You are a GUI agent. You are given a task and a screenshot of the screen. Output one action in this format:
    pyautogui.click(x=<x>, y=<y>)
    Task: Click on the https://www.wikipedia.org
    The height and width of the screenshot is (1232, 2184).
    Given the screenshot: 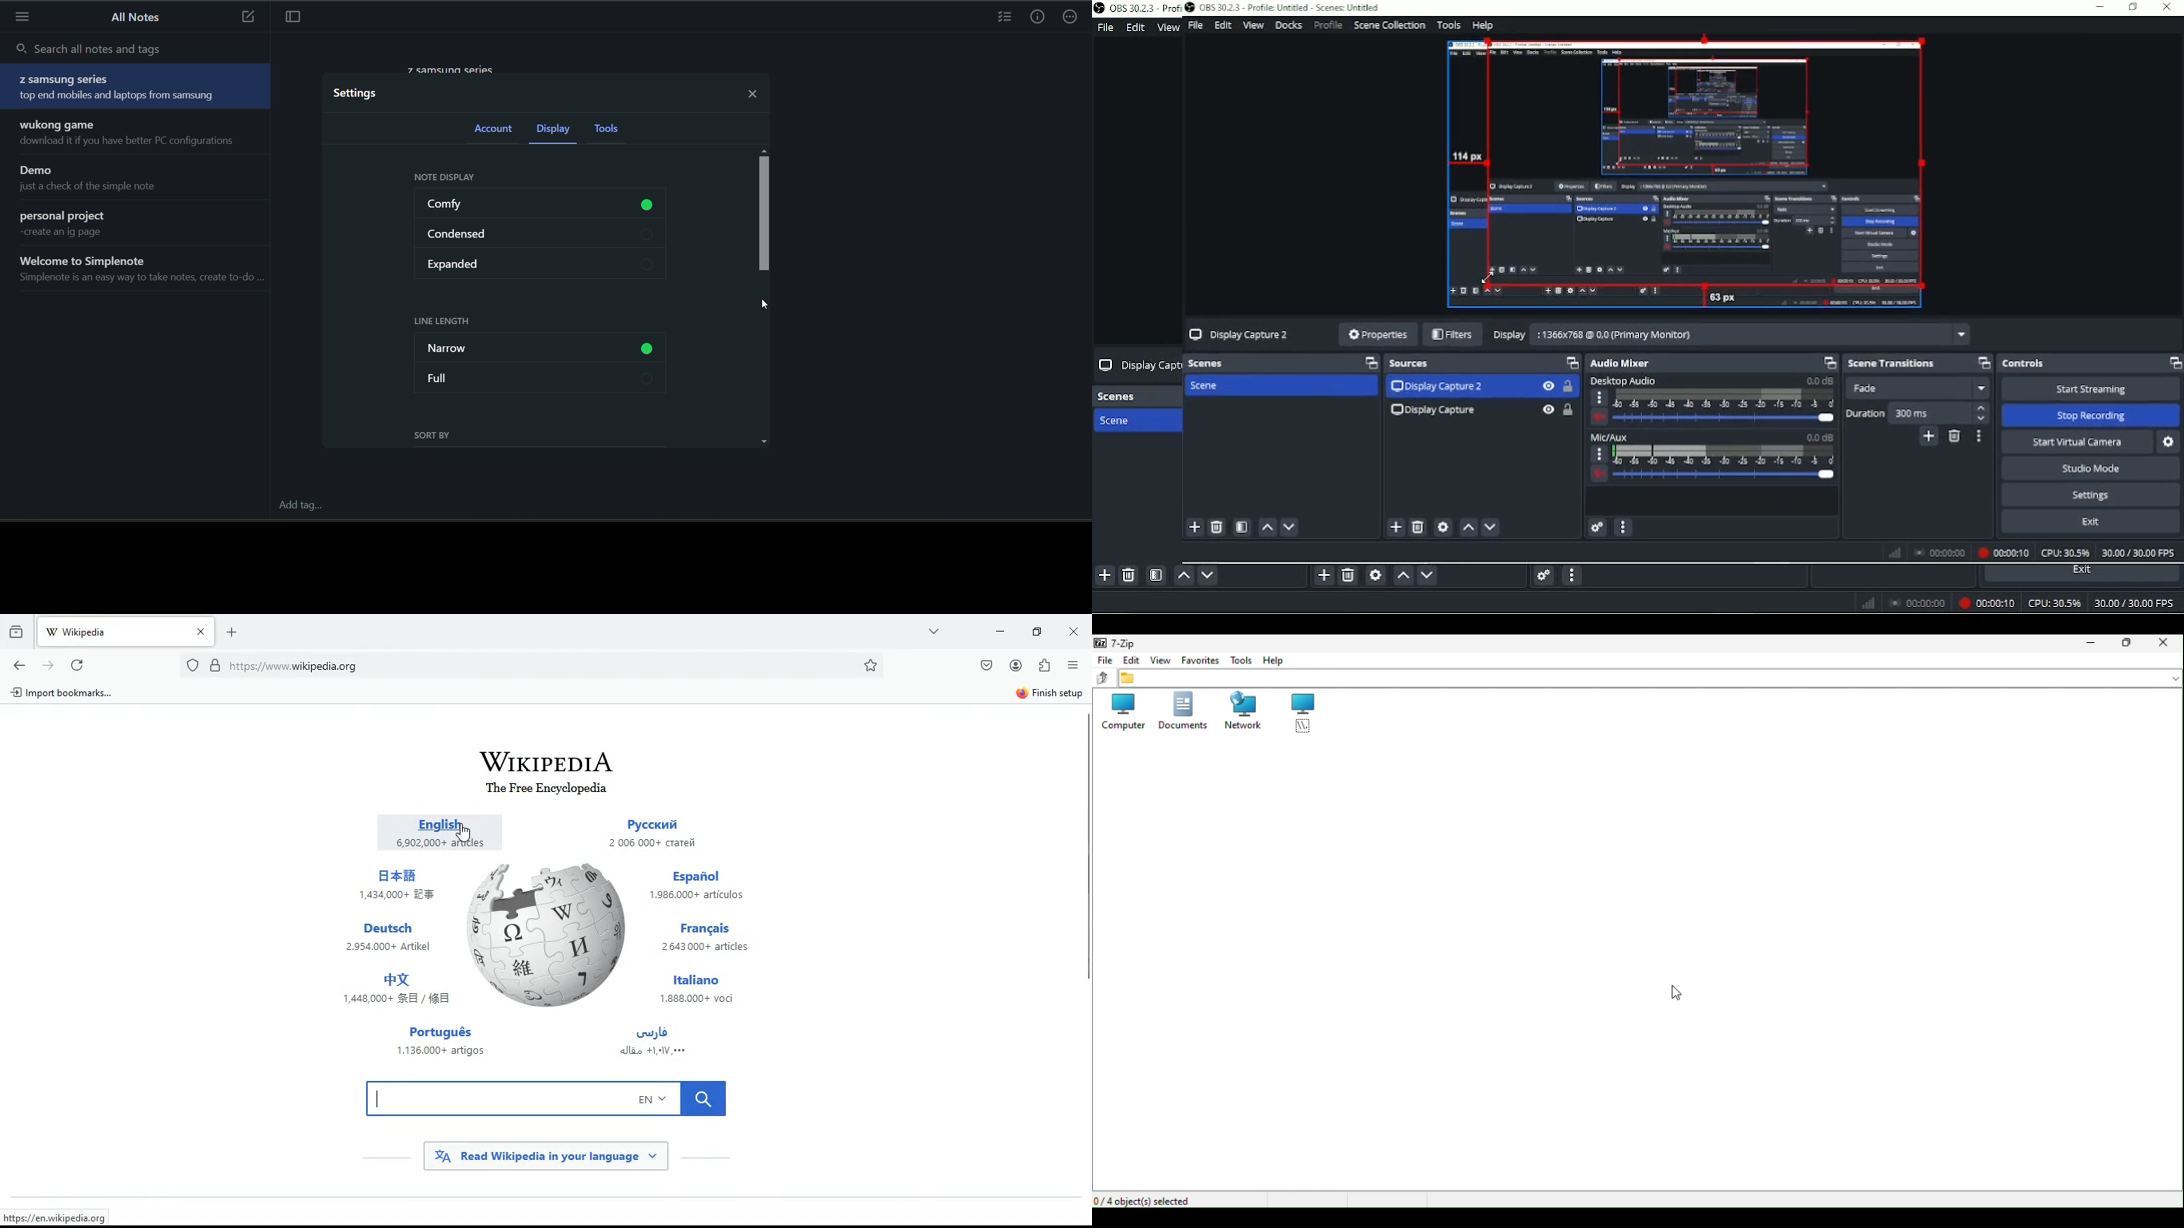 What is the action you would take?
    pyautogui.click(x=66, y=1217)
    